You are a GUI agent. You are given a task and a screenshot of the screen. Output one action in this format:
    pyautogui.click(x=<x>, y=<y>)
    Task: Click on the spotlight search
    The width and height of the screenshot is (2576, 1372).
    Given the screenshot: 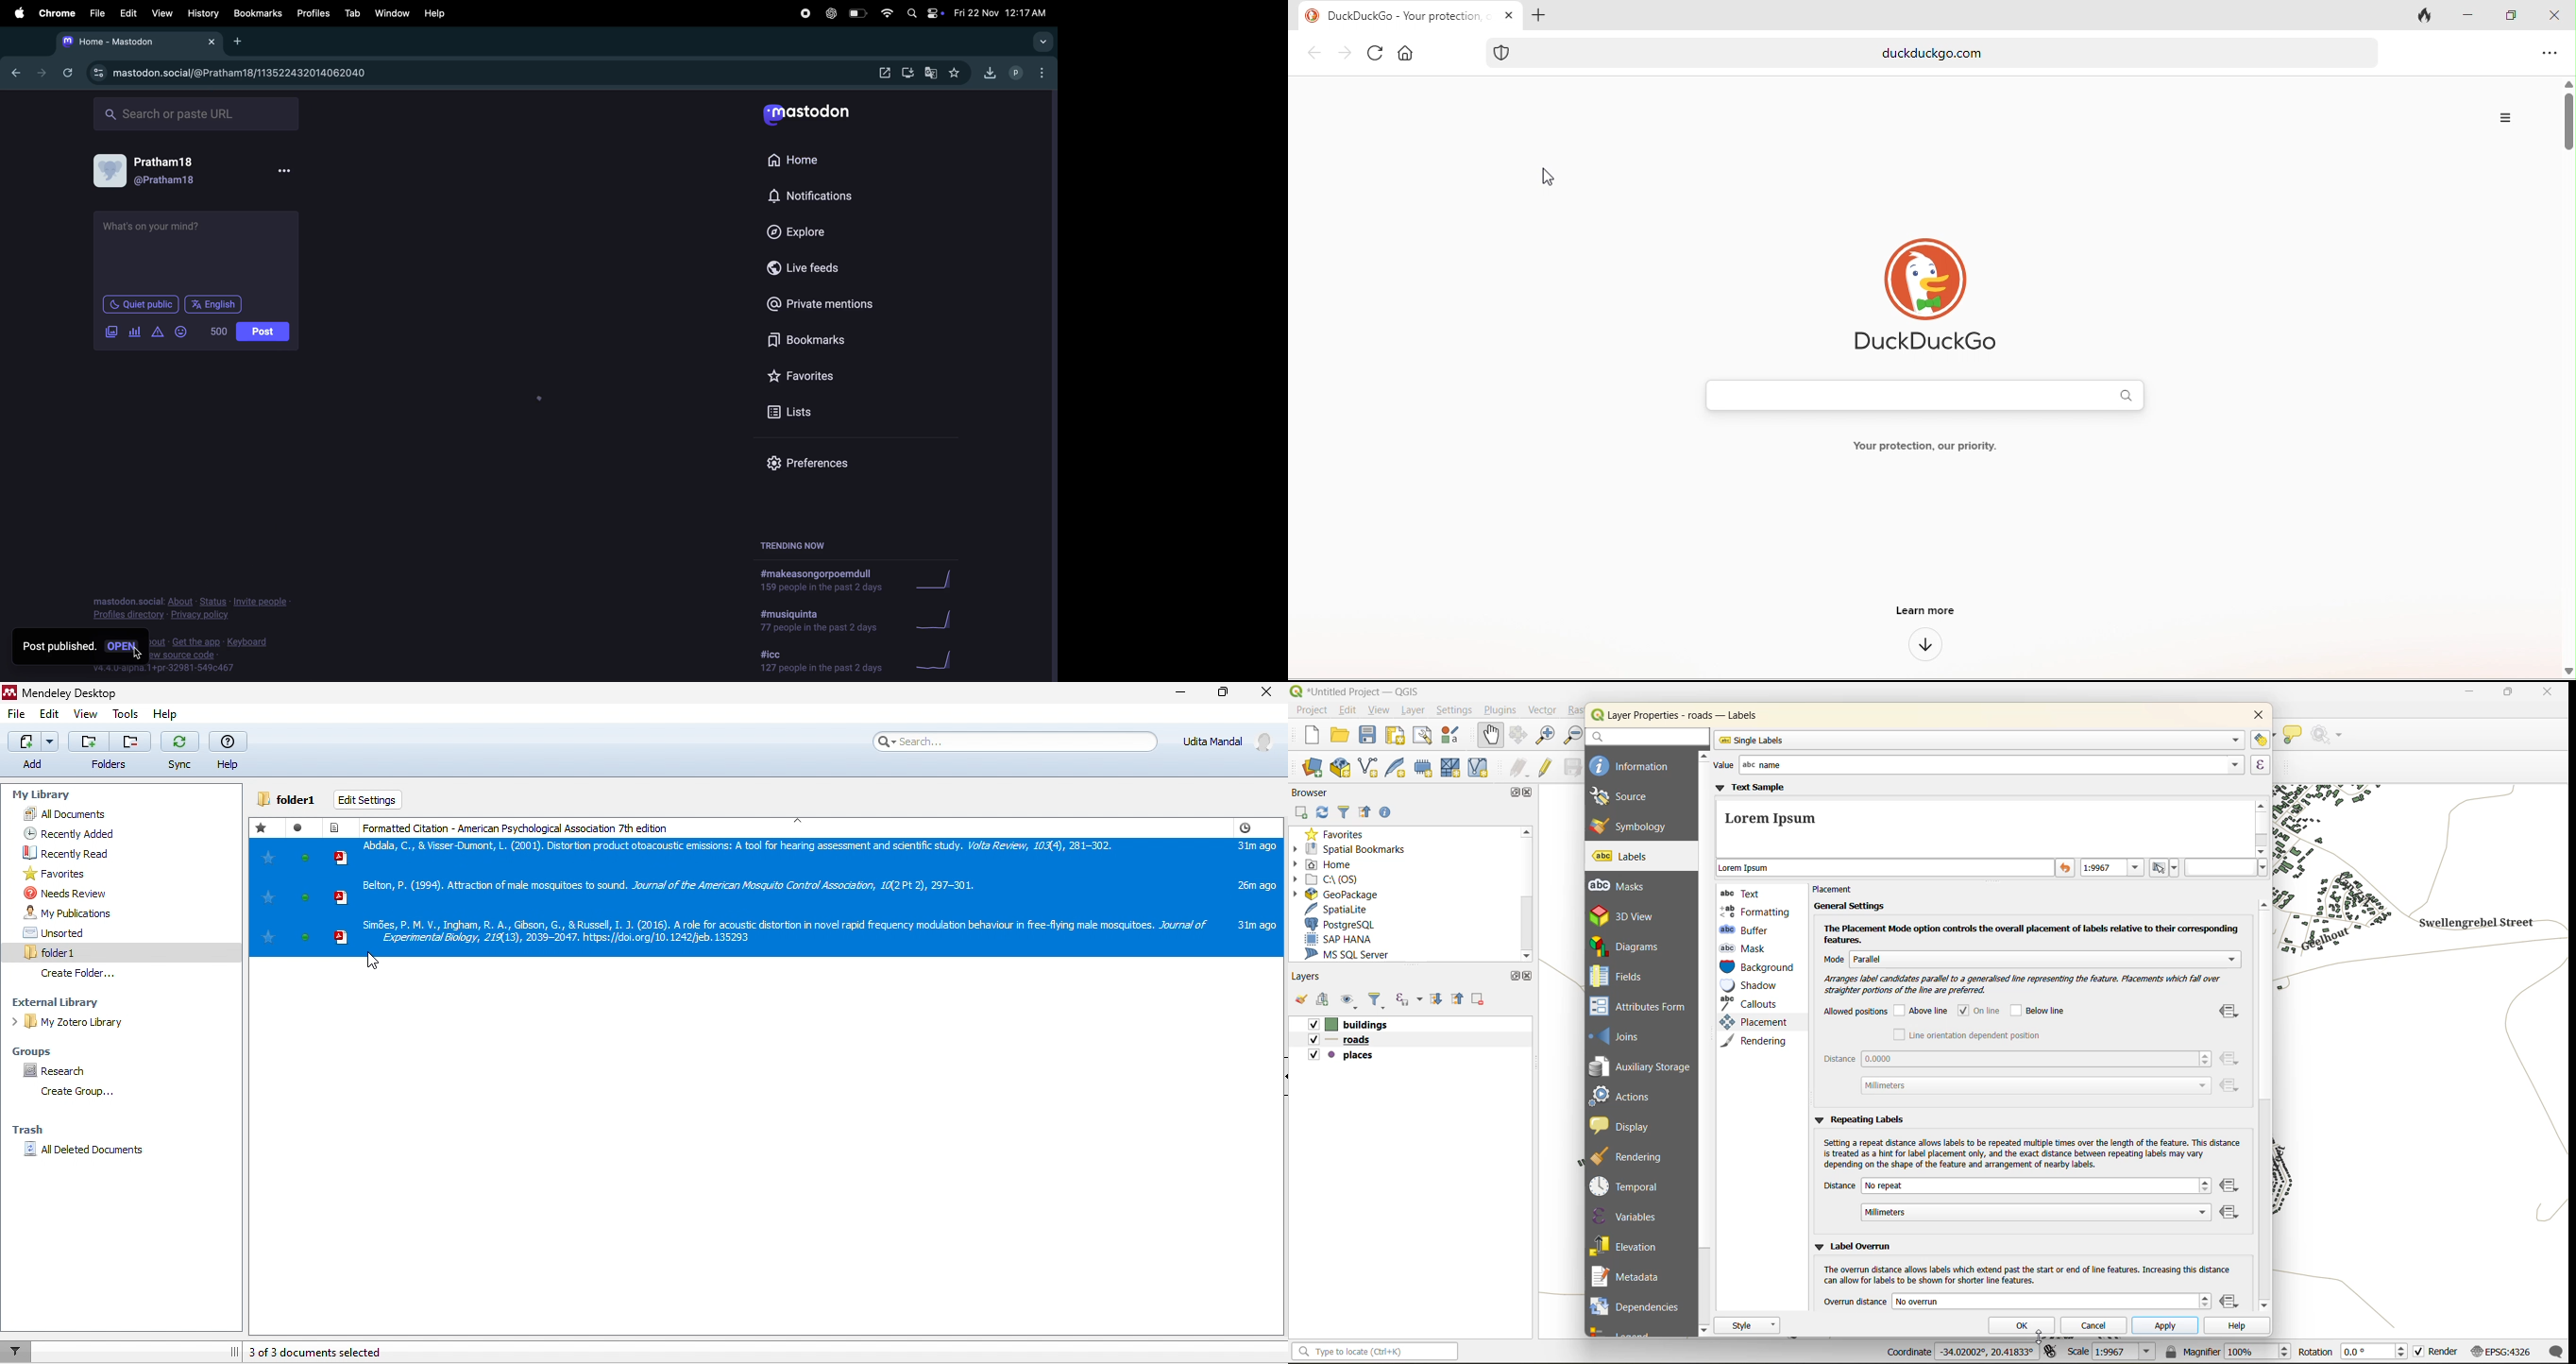 What is the action you would take?
    pyautogui.click(x=912, y=15)
    